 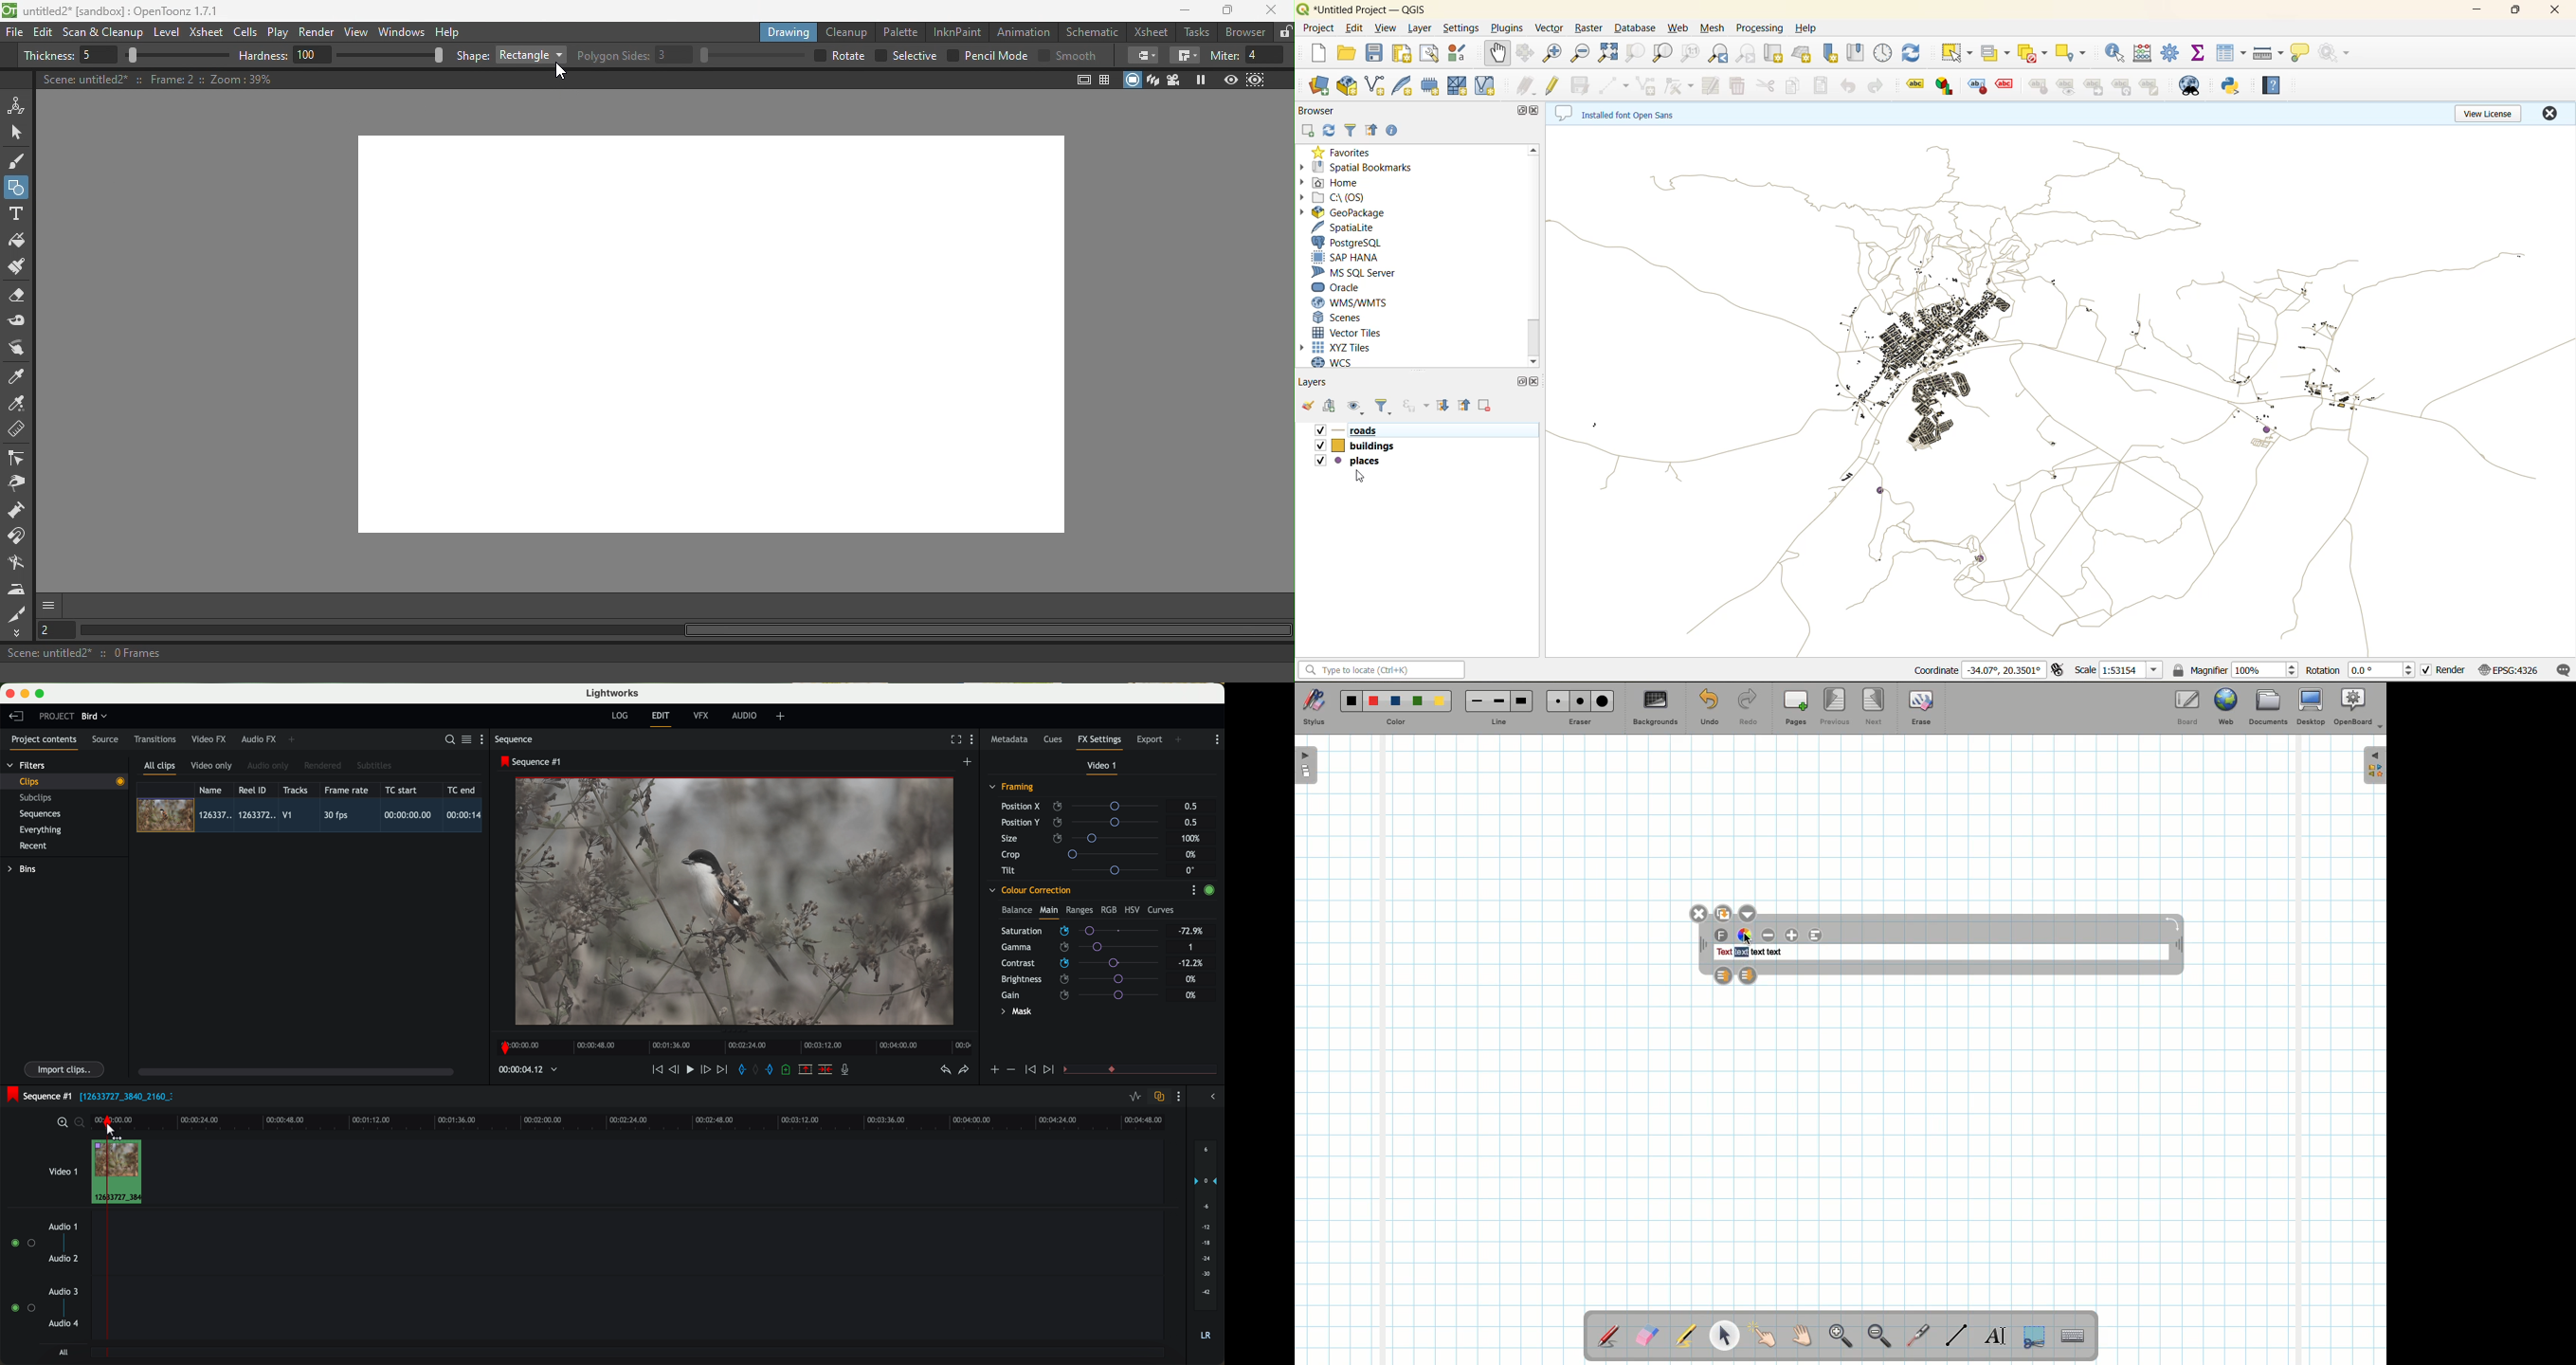 I want to click on Layer up, so click(x=1722, y=974).